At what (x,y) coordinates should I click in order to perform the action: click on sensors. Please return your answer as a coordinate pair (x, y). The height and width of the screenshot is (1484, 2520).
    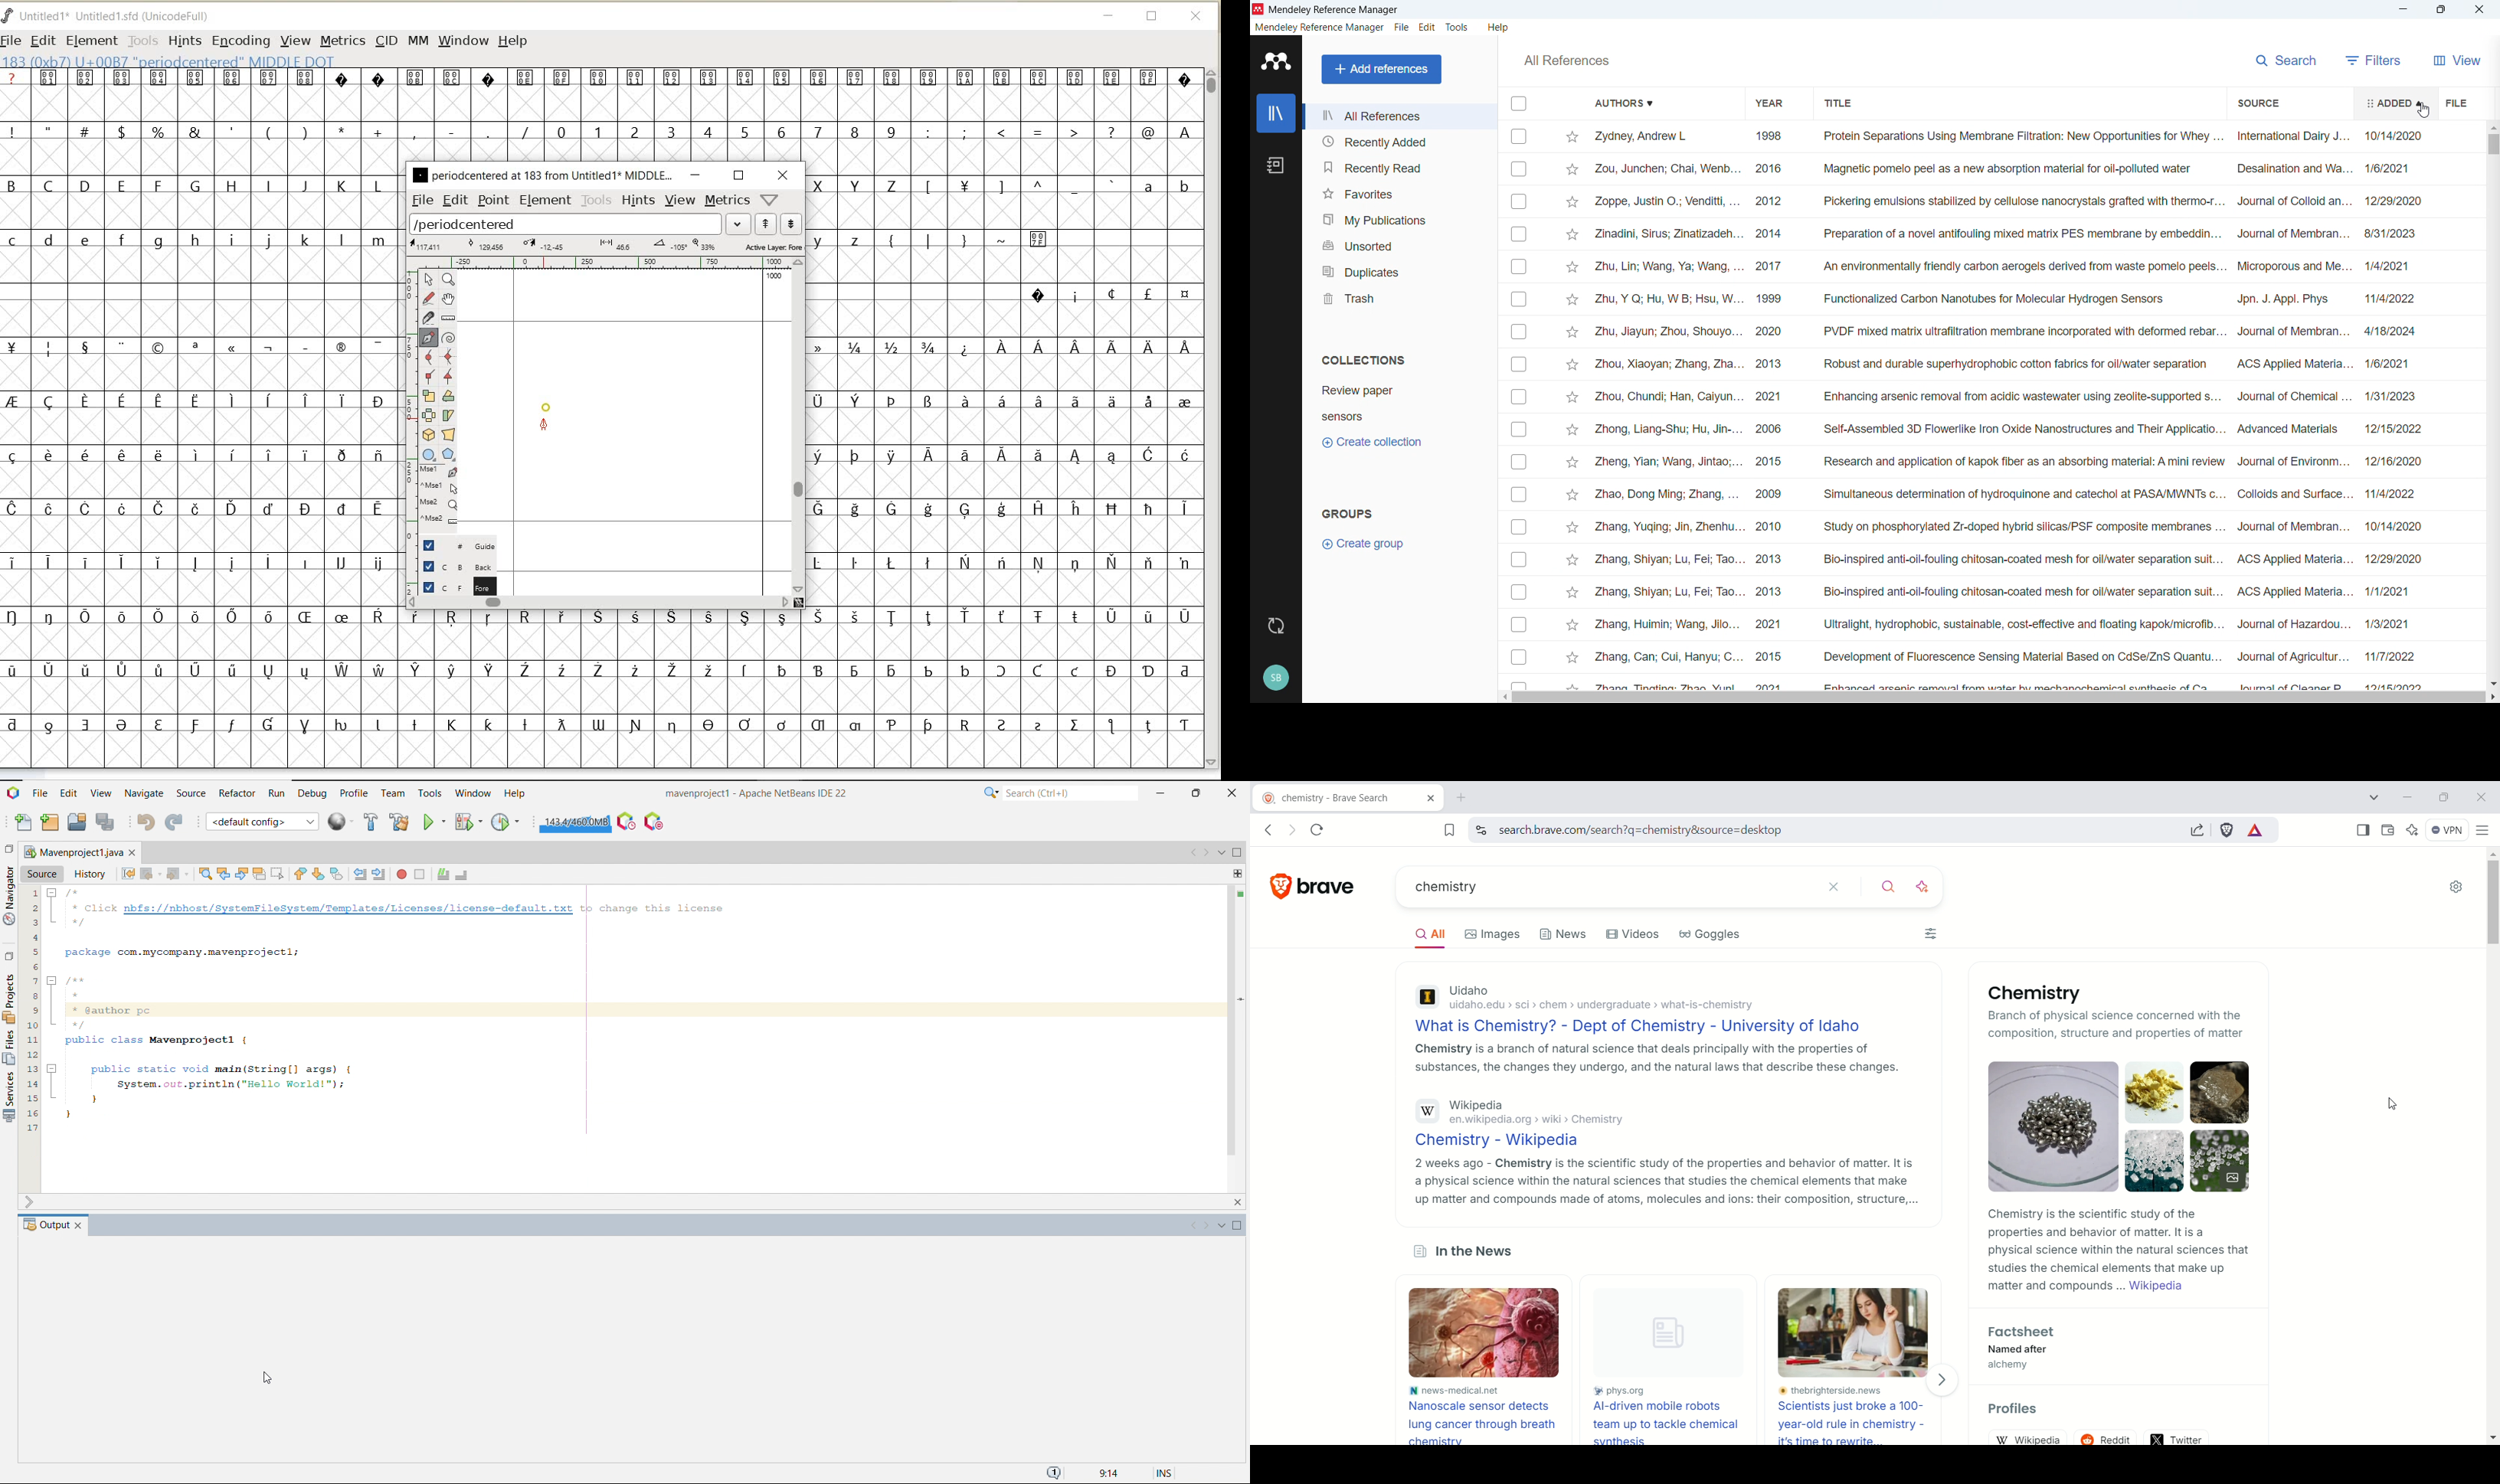
    Looking at the image, I should click on (1342, 417).